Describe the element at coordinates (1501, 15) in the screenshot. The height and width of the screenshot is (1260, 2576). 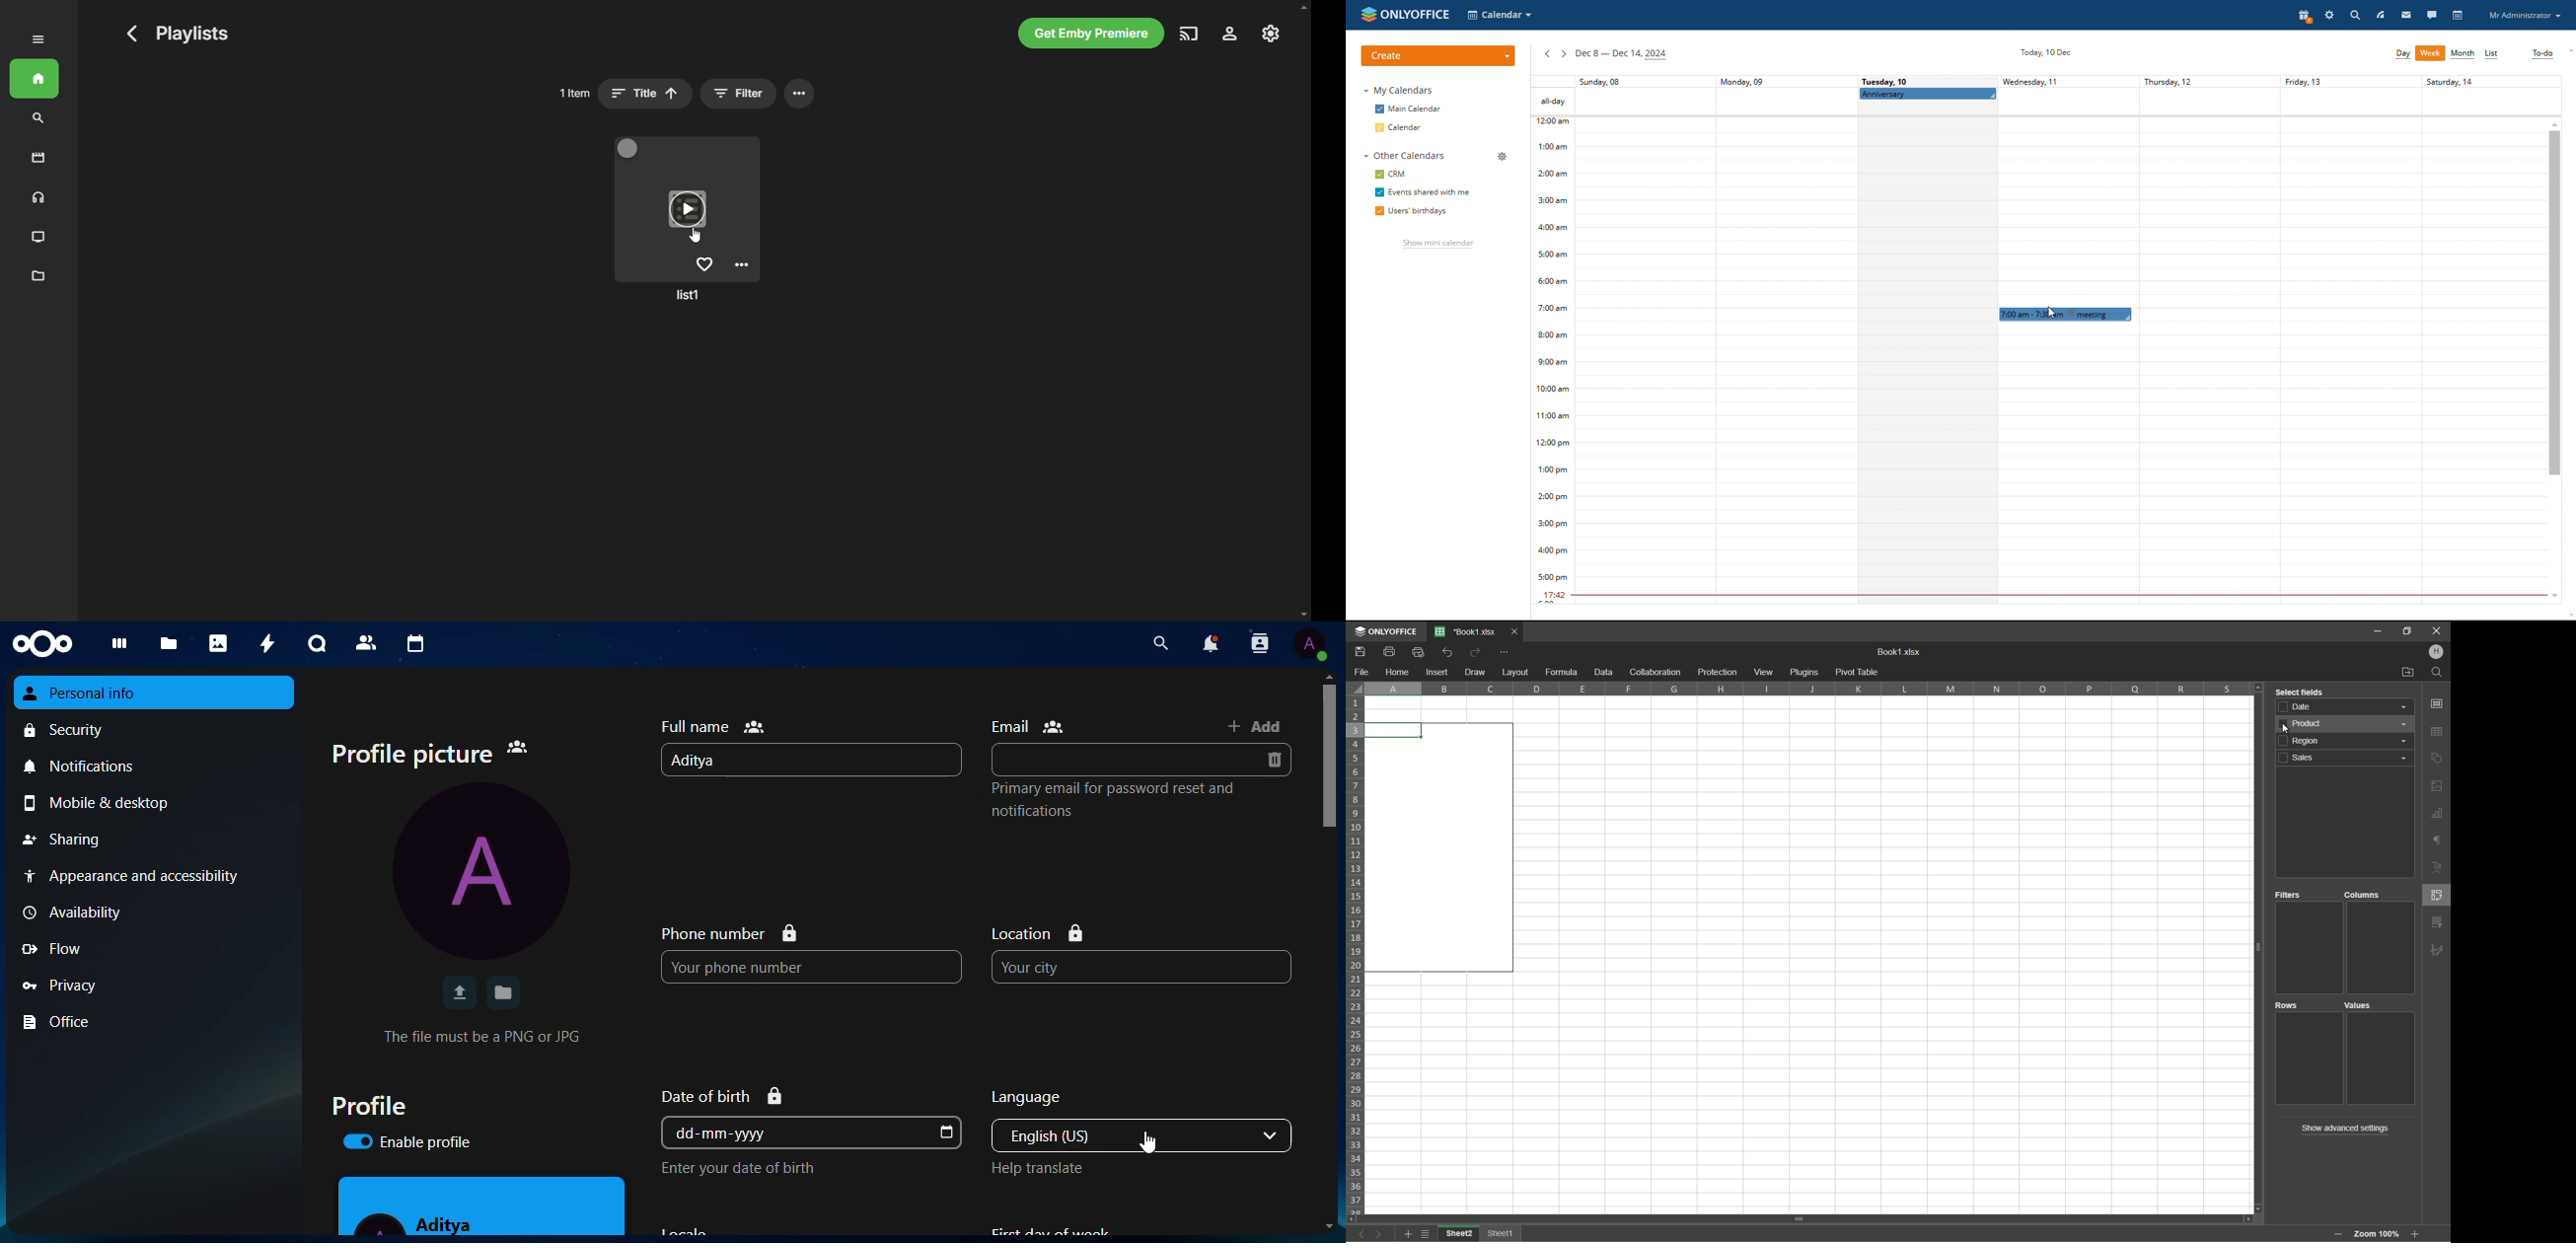
I see `select application` at that location.